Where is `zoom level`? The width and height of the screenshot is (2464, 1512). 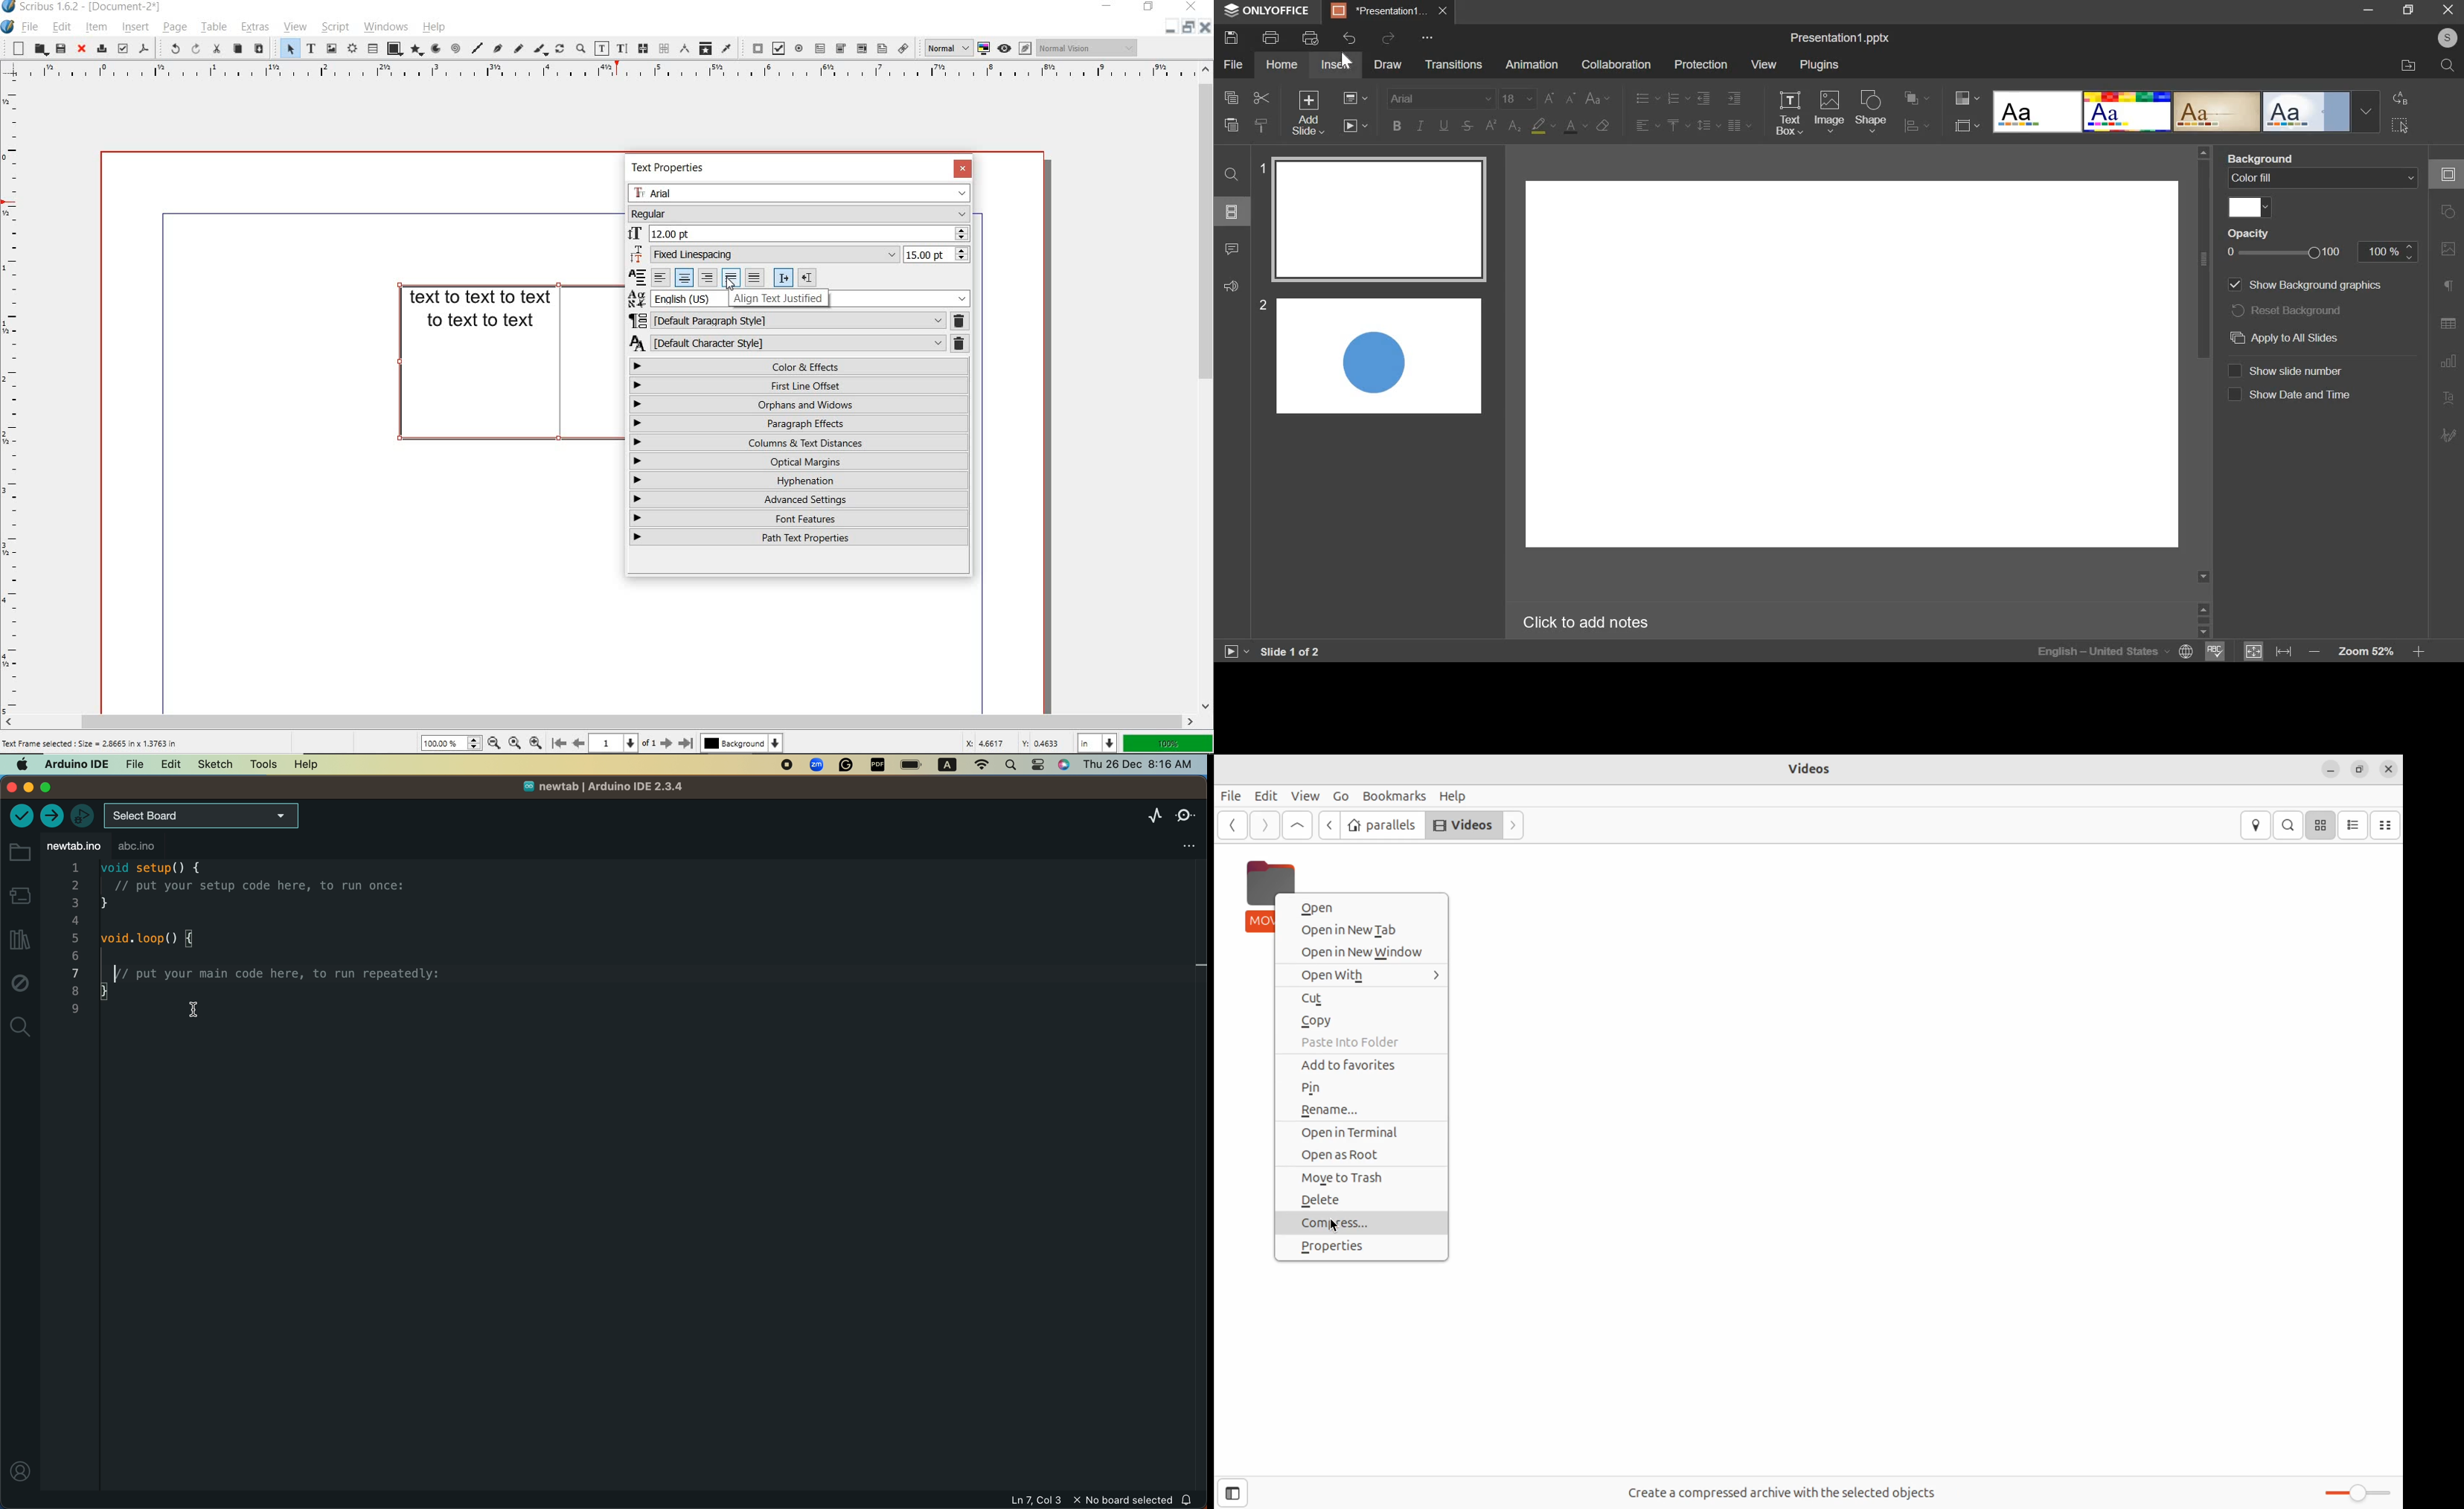 zoom level is located at coordinates (452, 743).